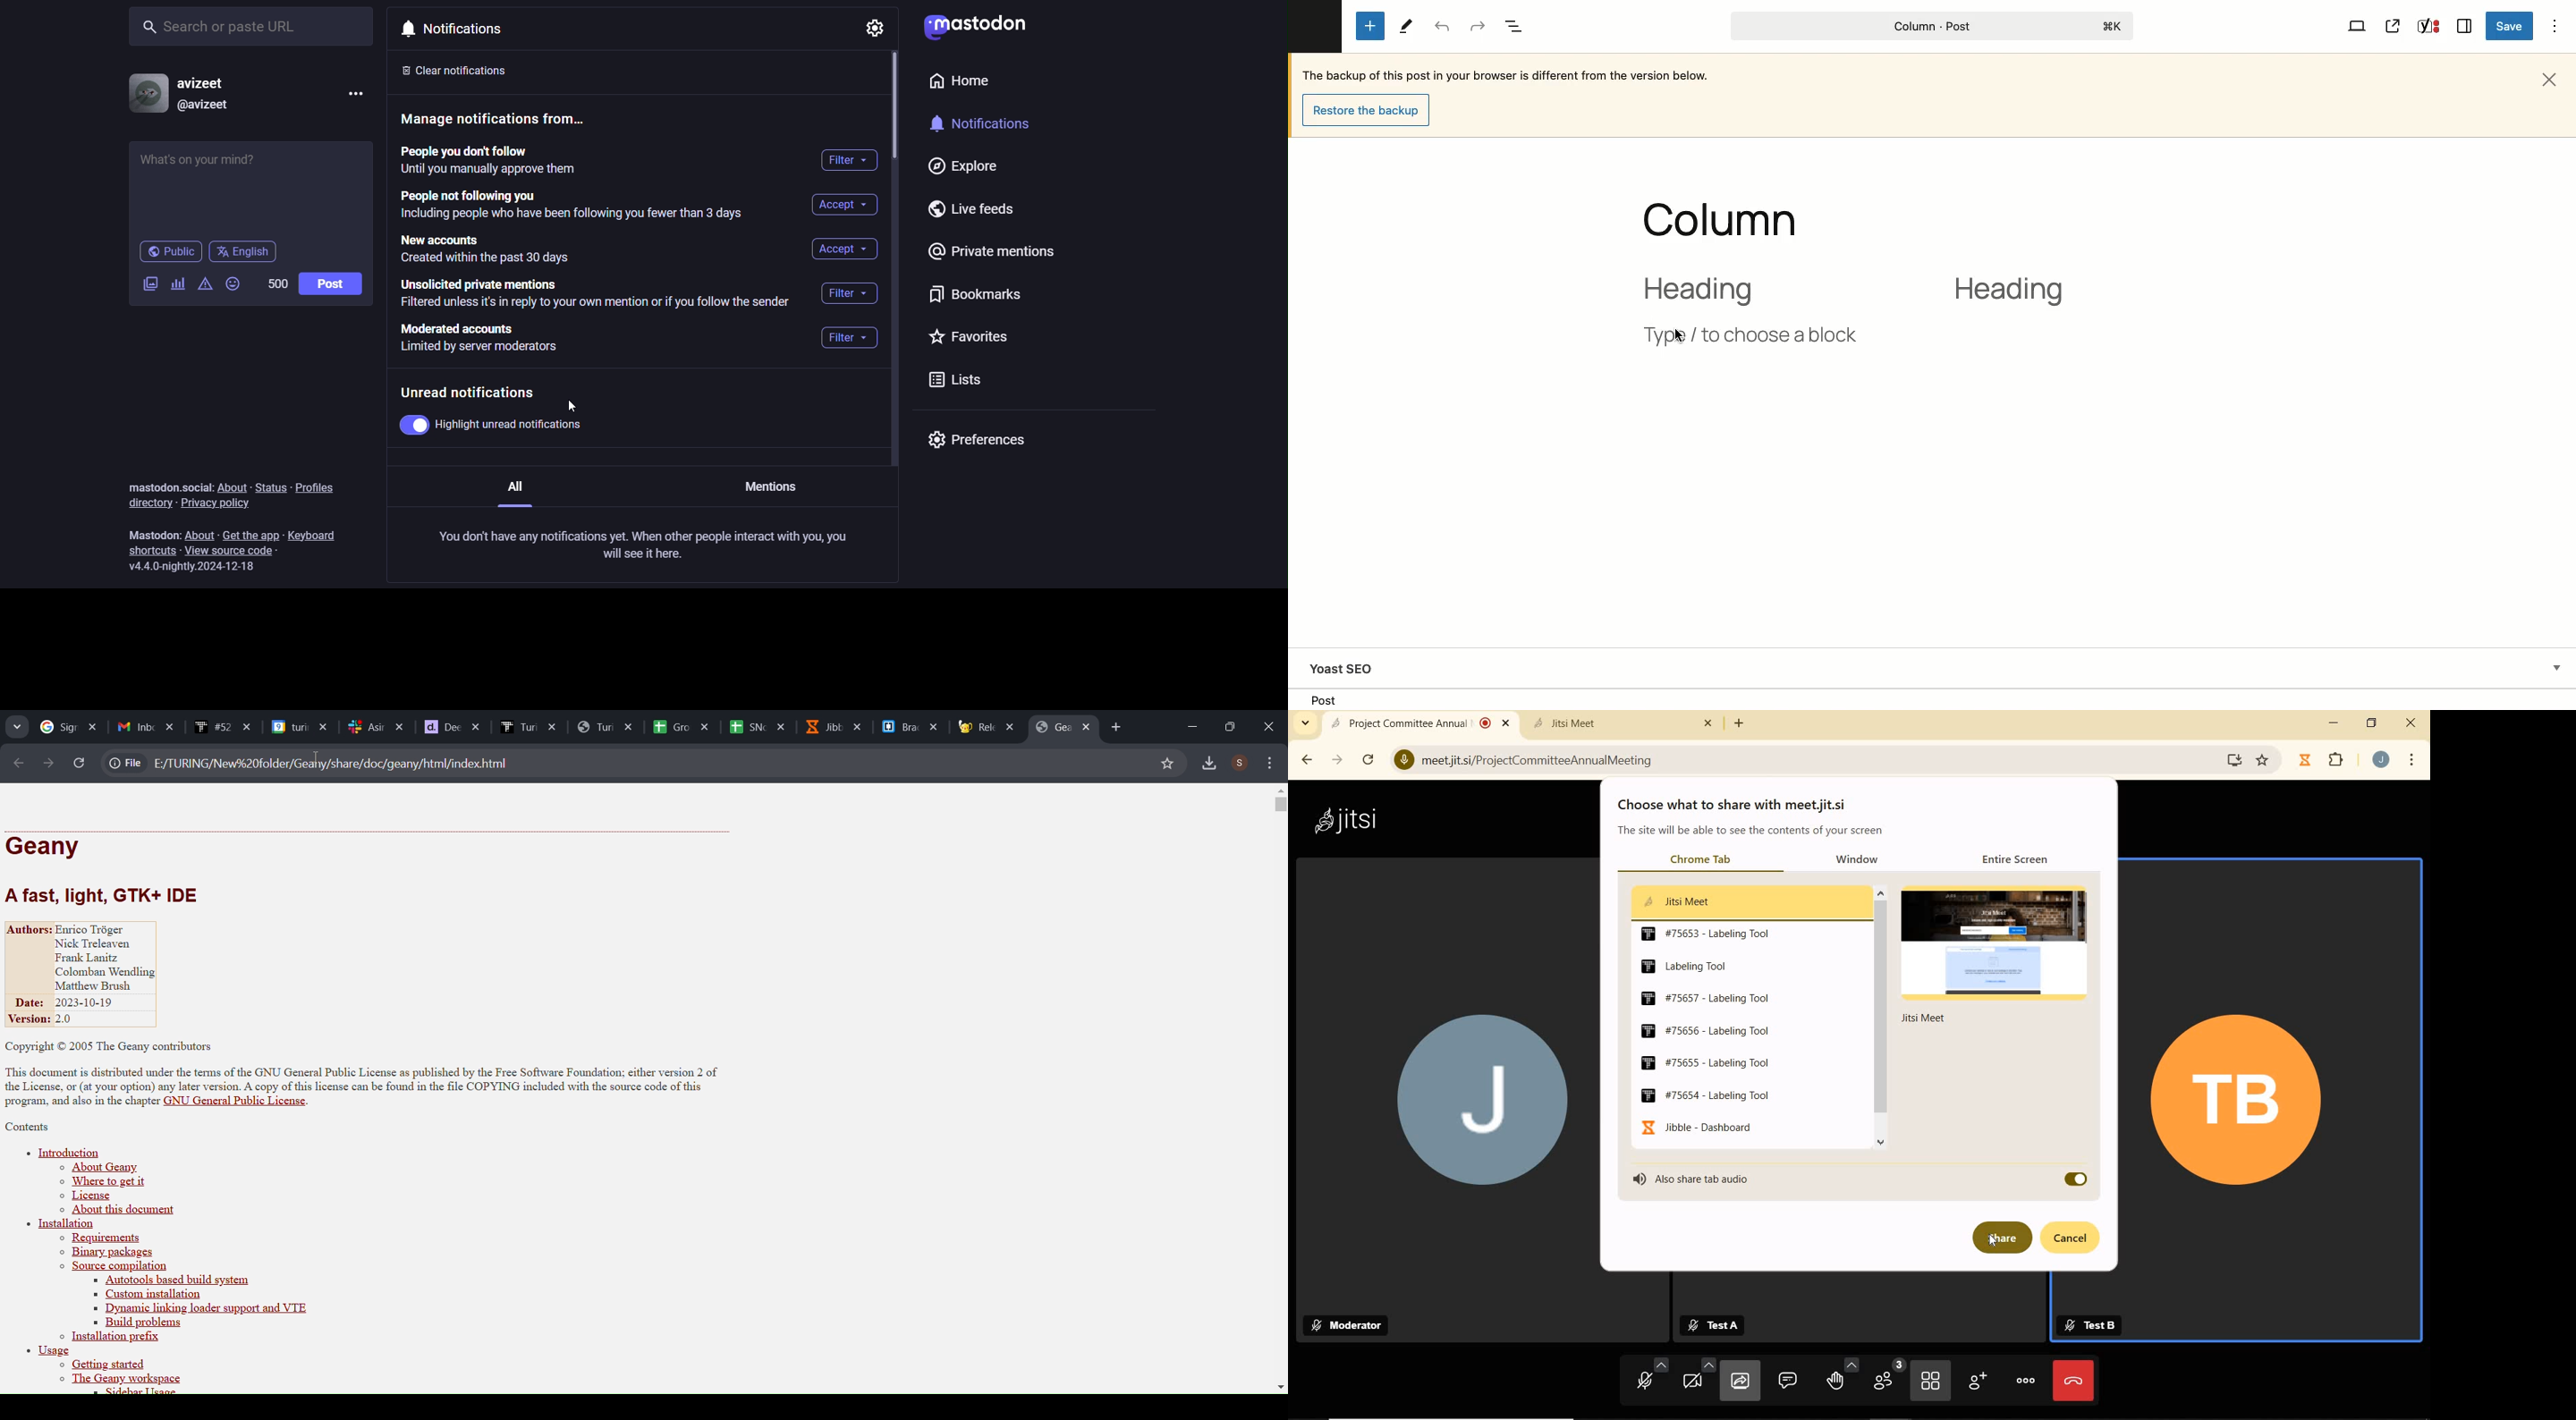 Image resolution: width=2576 pixels, height=1428 pixels. I want to click on accept, so click(844, 205).